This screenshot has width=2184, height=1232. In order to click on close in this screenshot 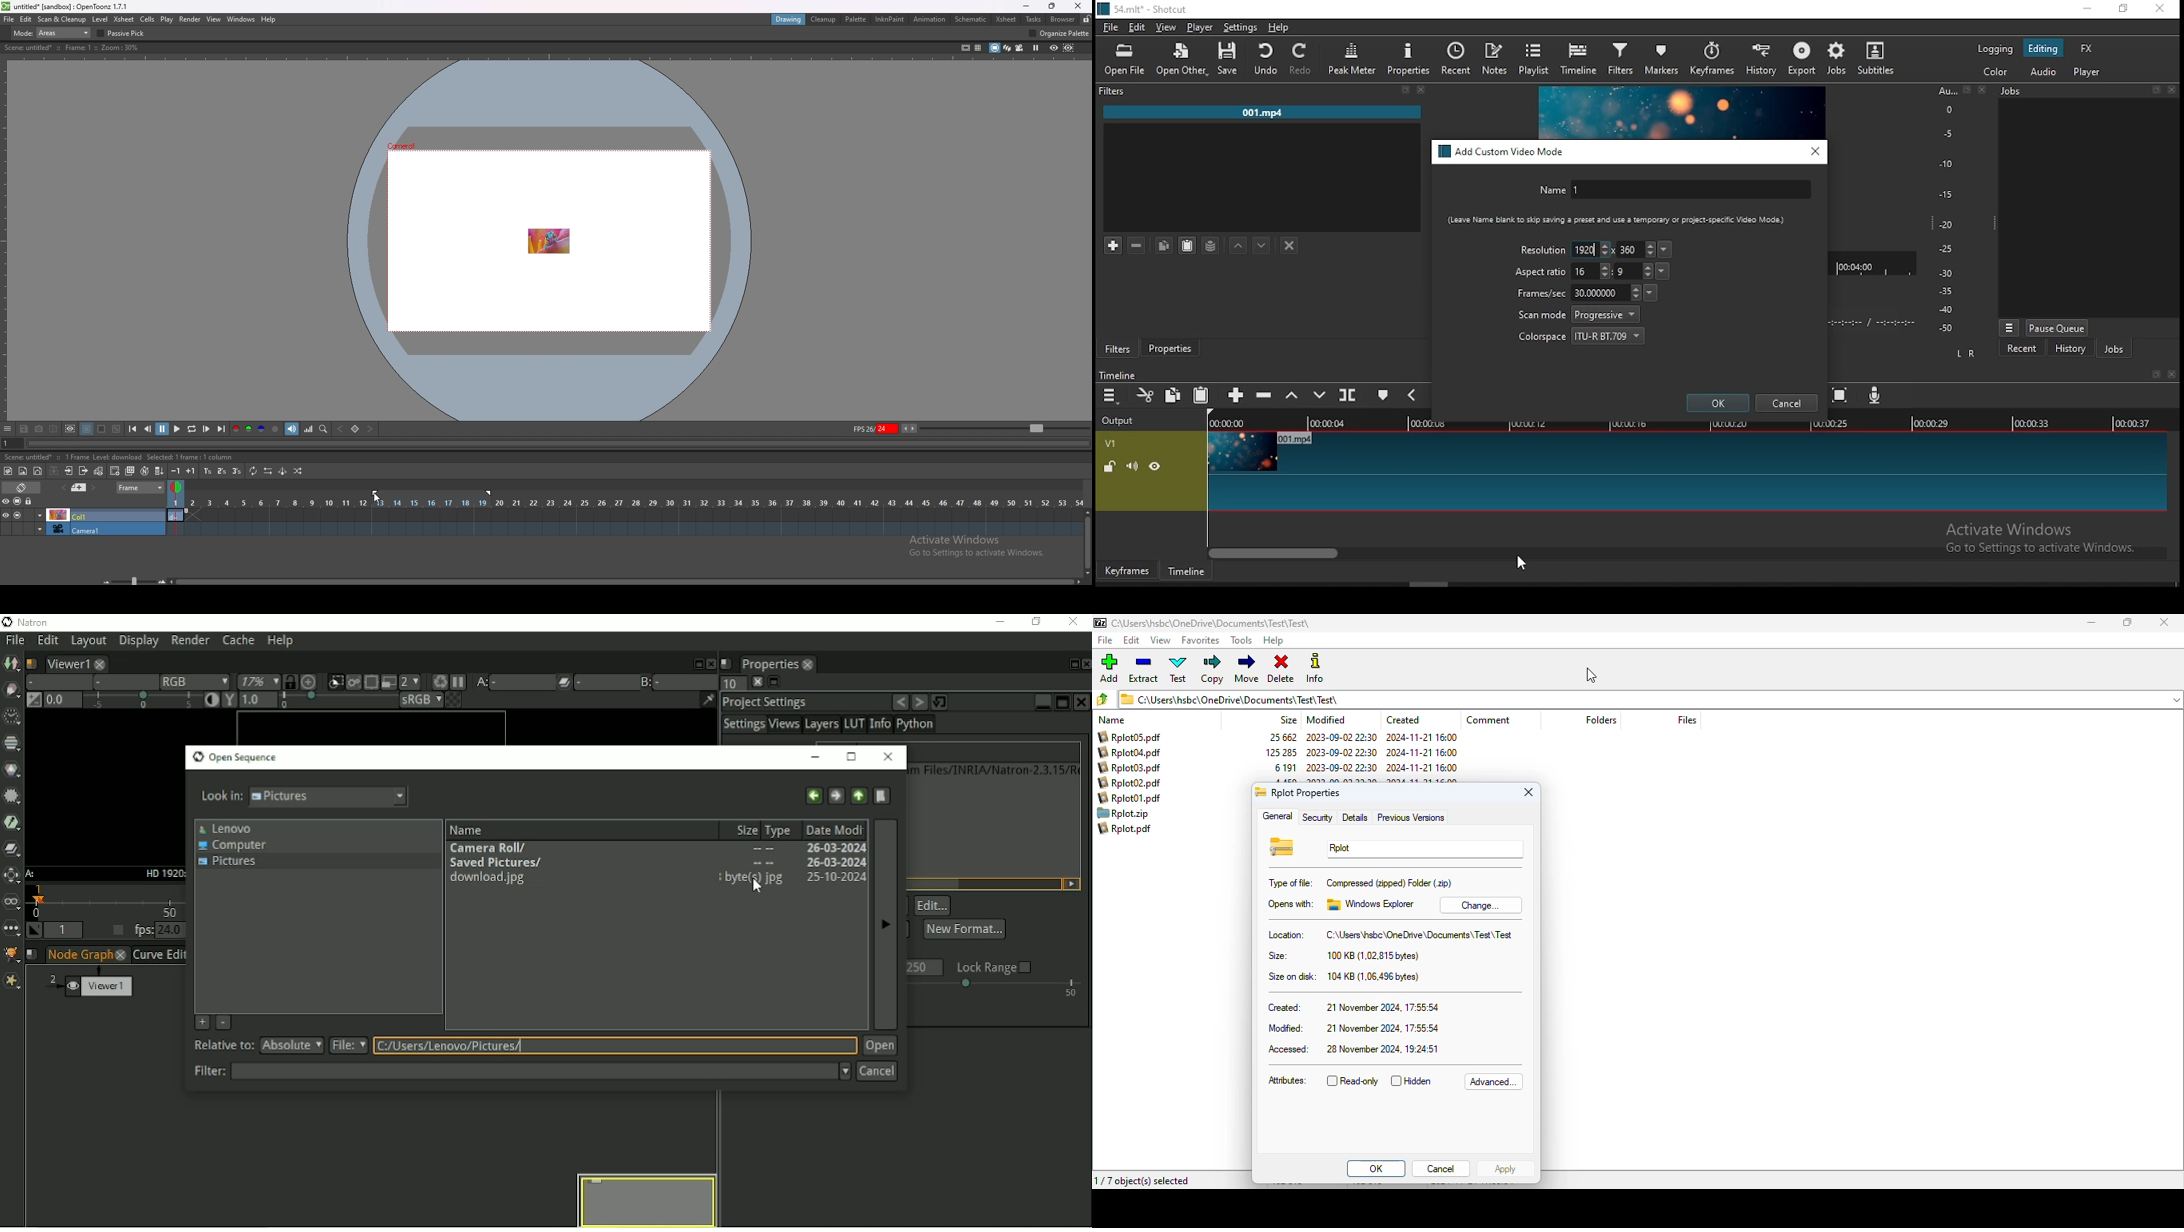, I will do `click(1078, 6)`.